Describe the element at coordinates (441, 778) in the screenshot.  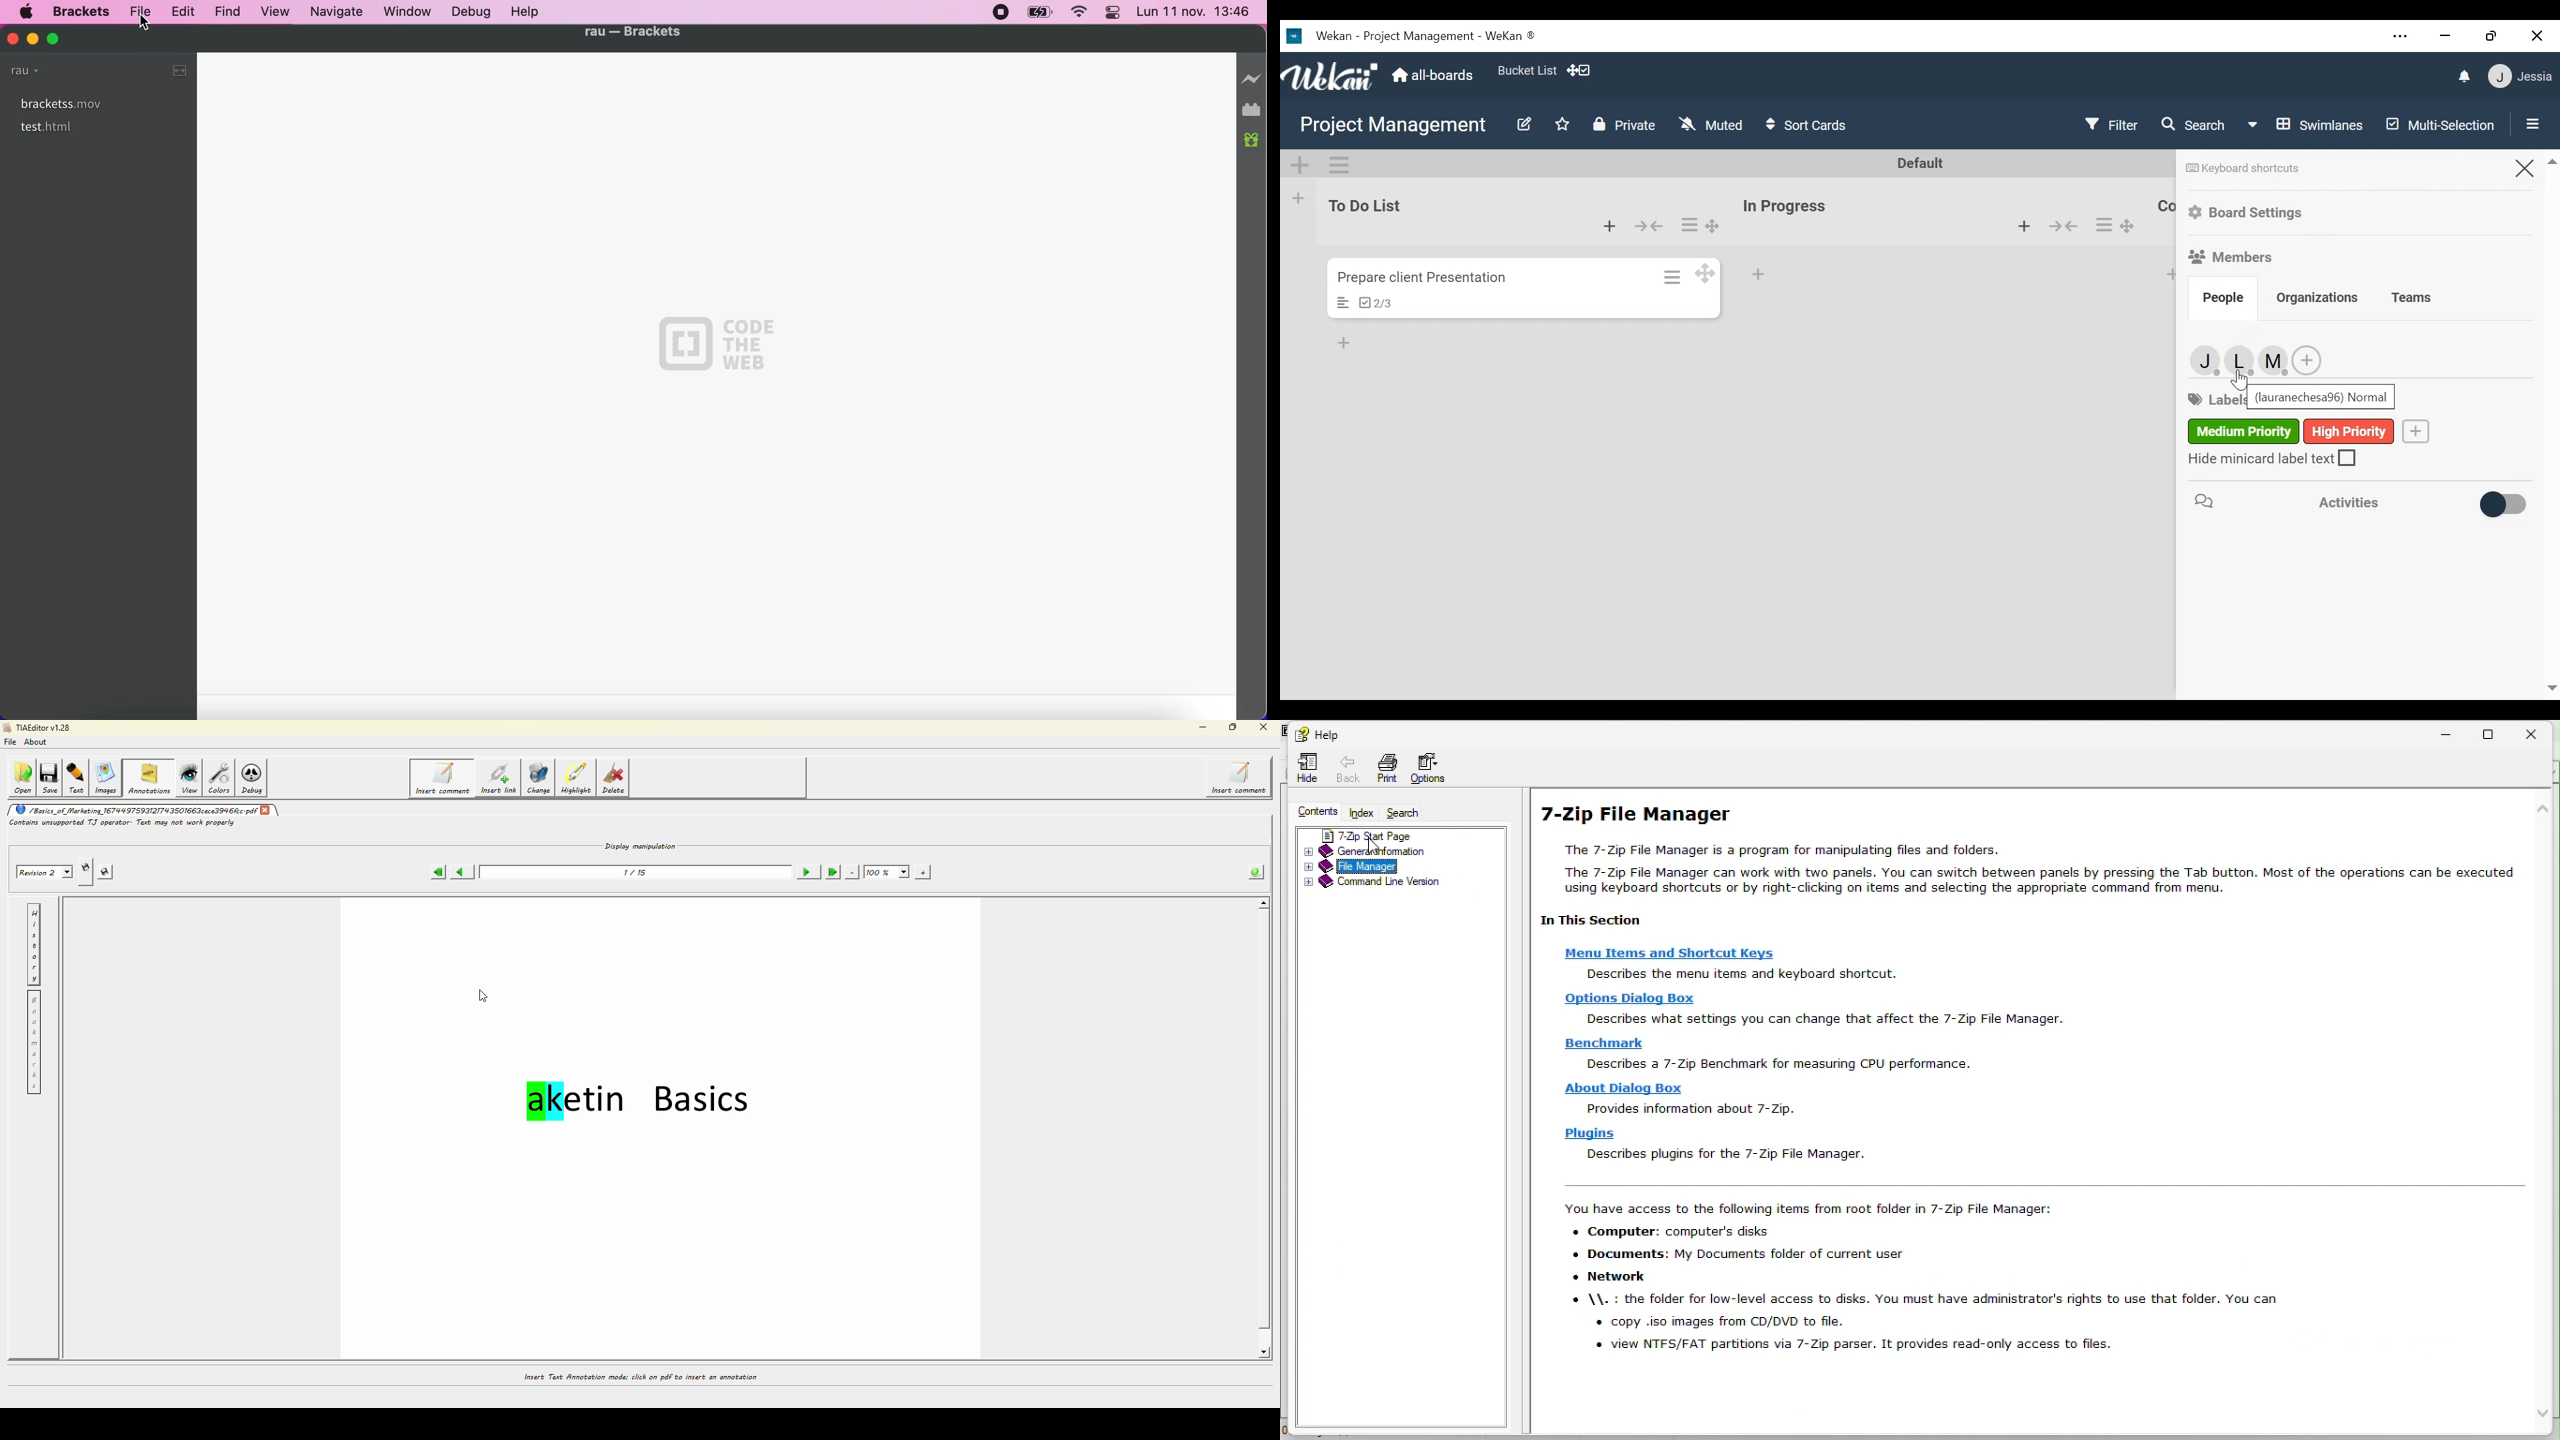
I see `insert comment` at that location.